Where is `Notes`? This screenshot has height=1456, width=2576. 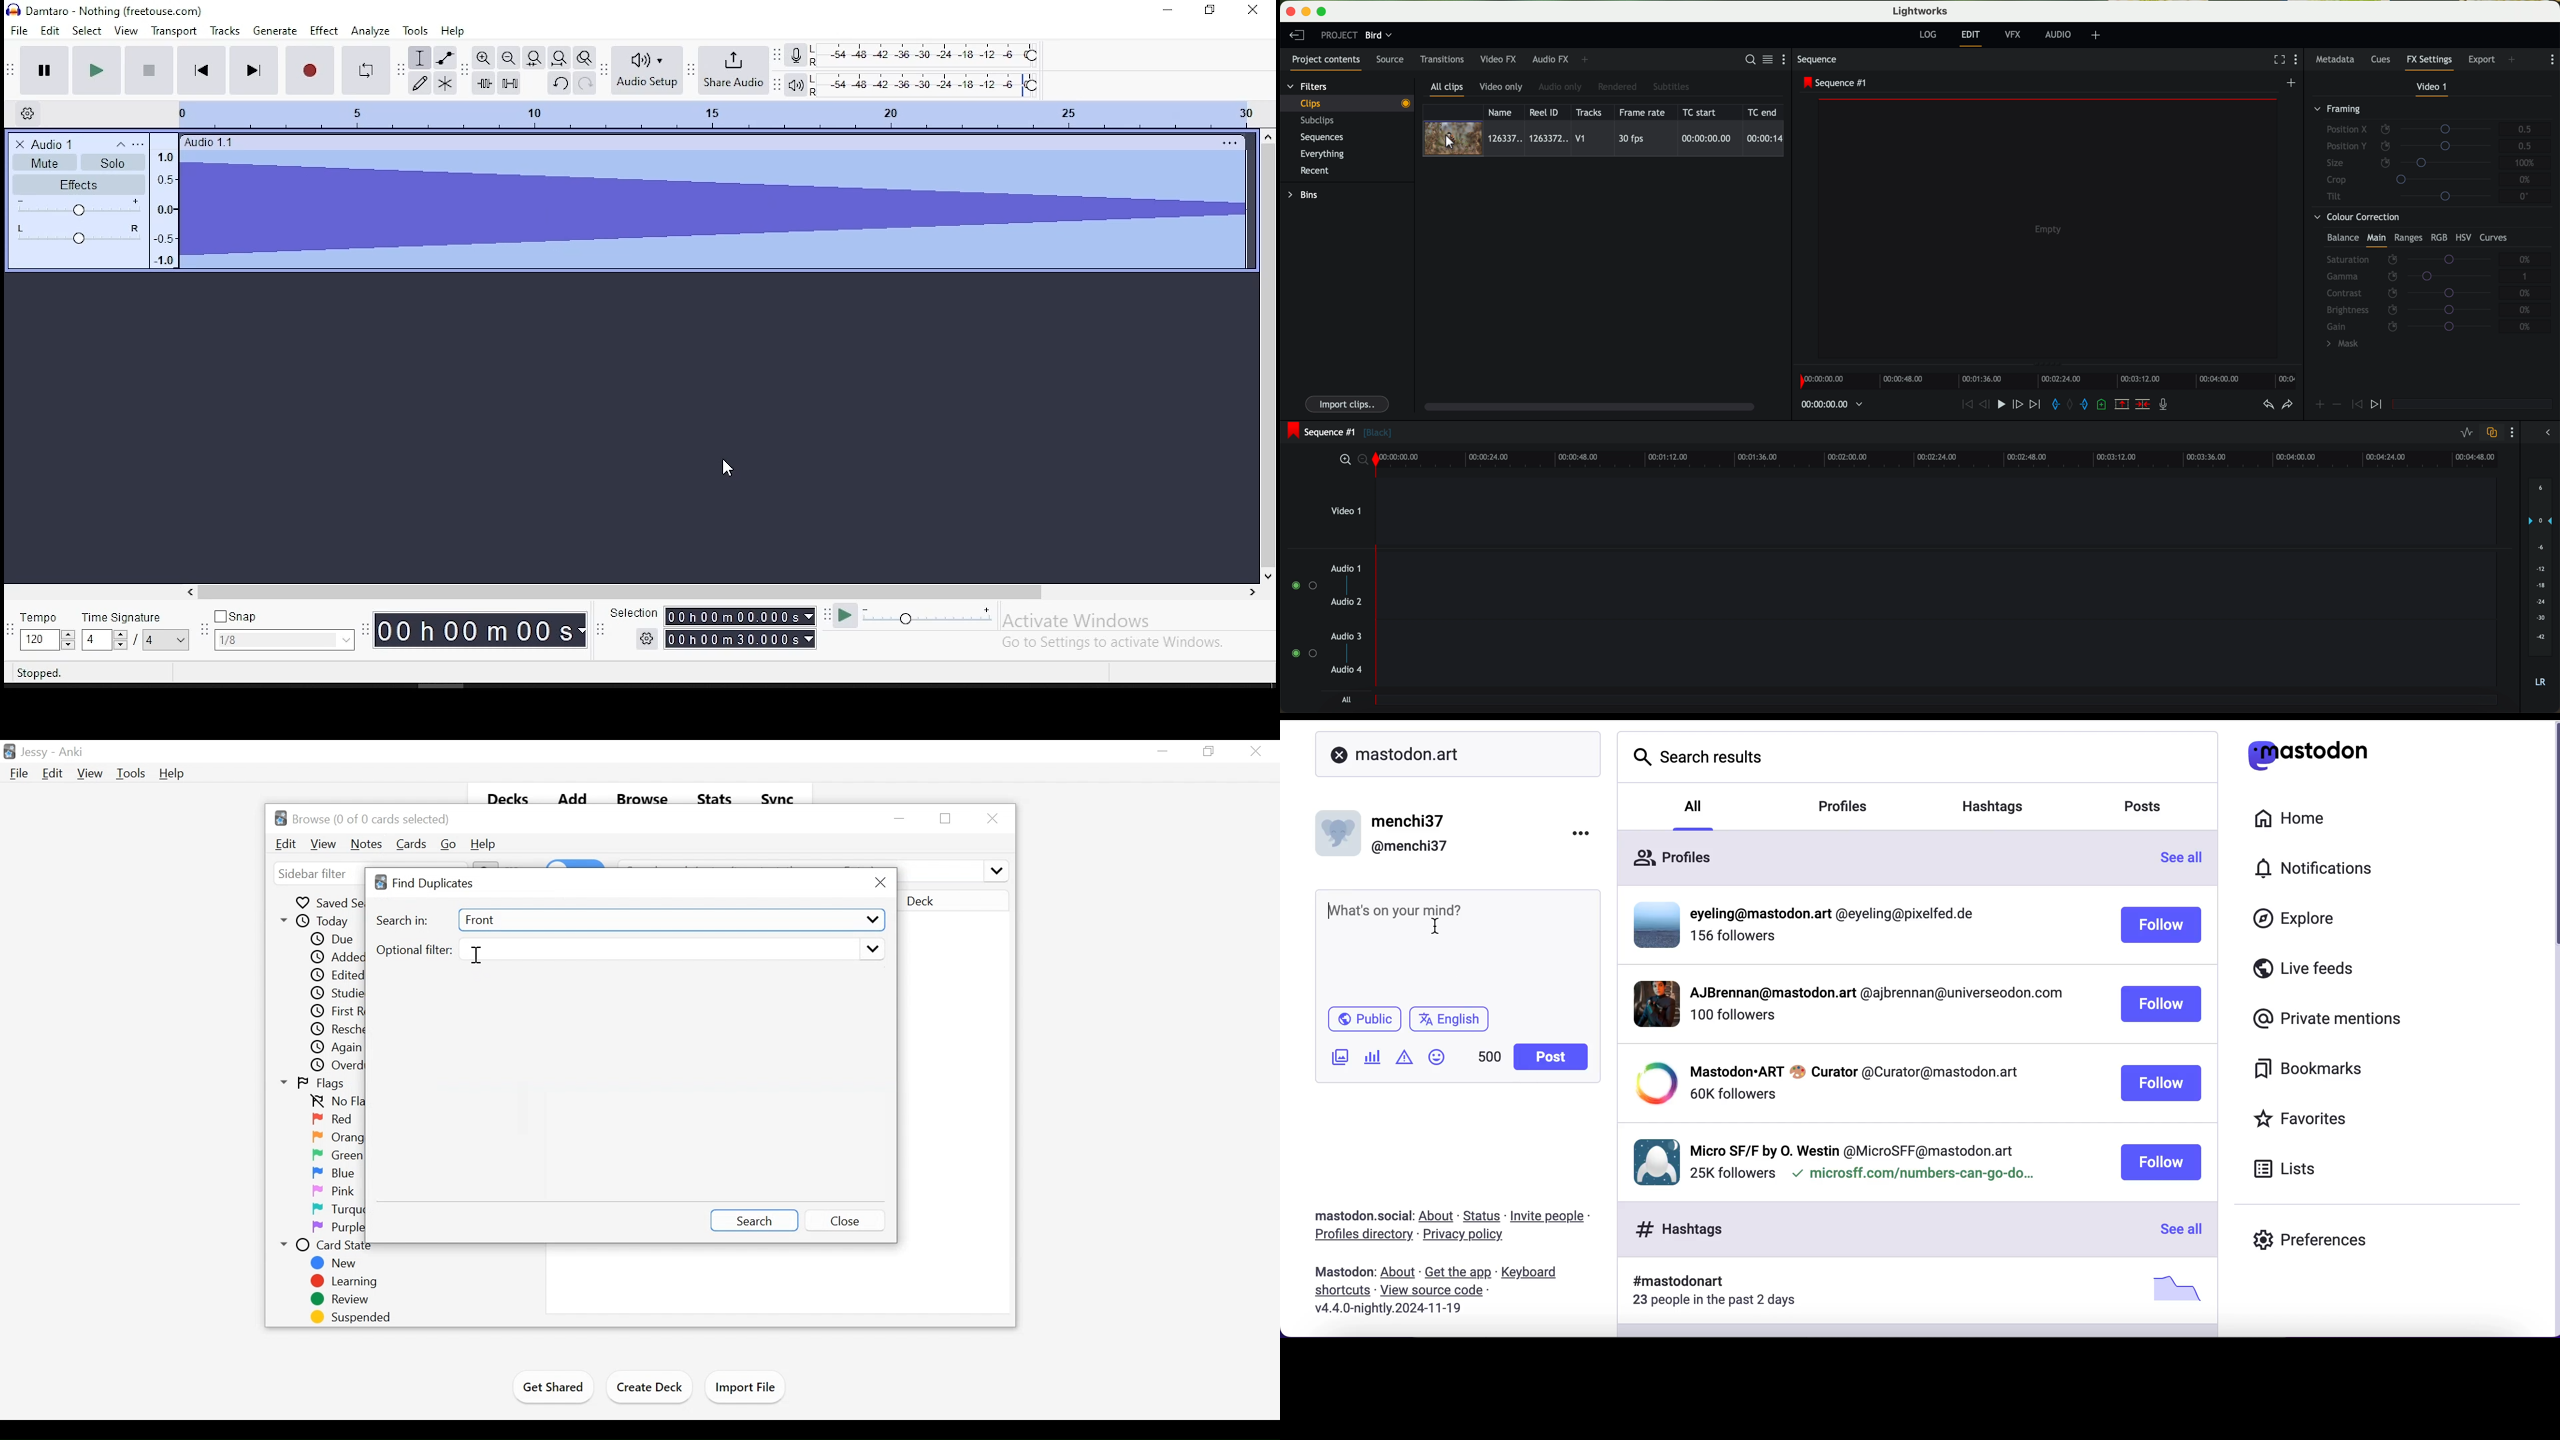
Notes is located at coordinates (367, 845).